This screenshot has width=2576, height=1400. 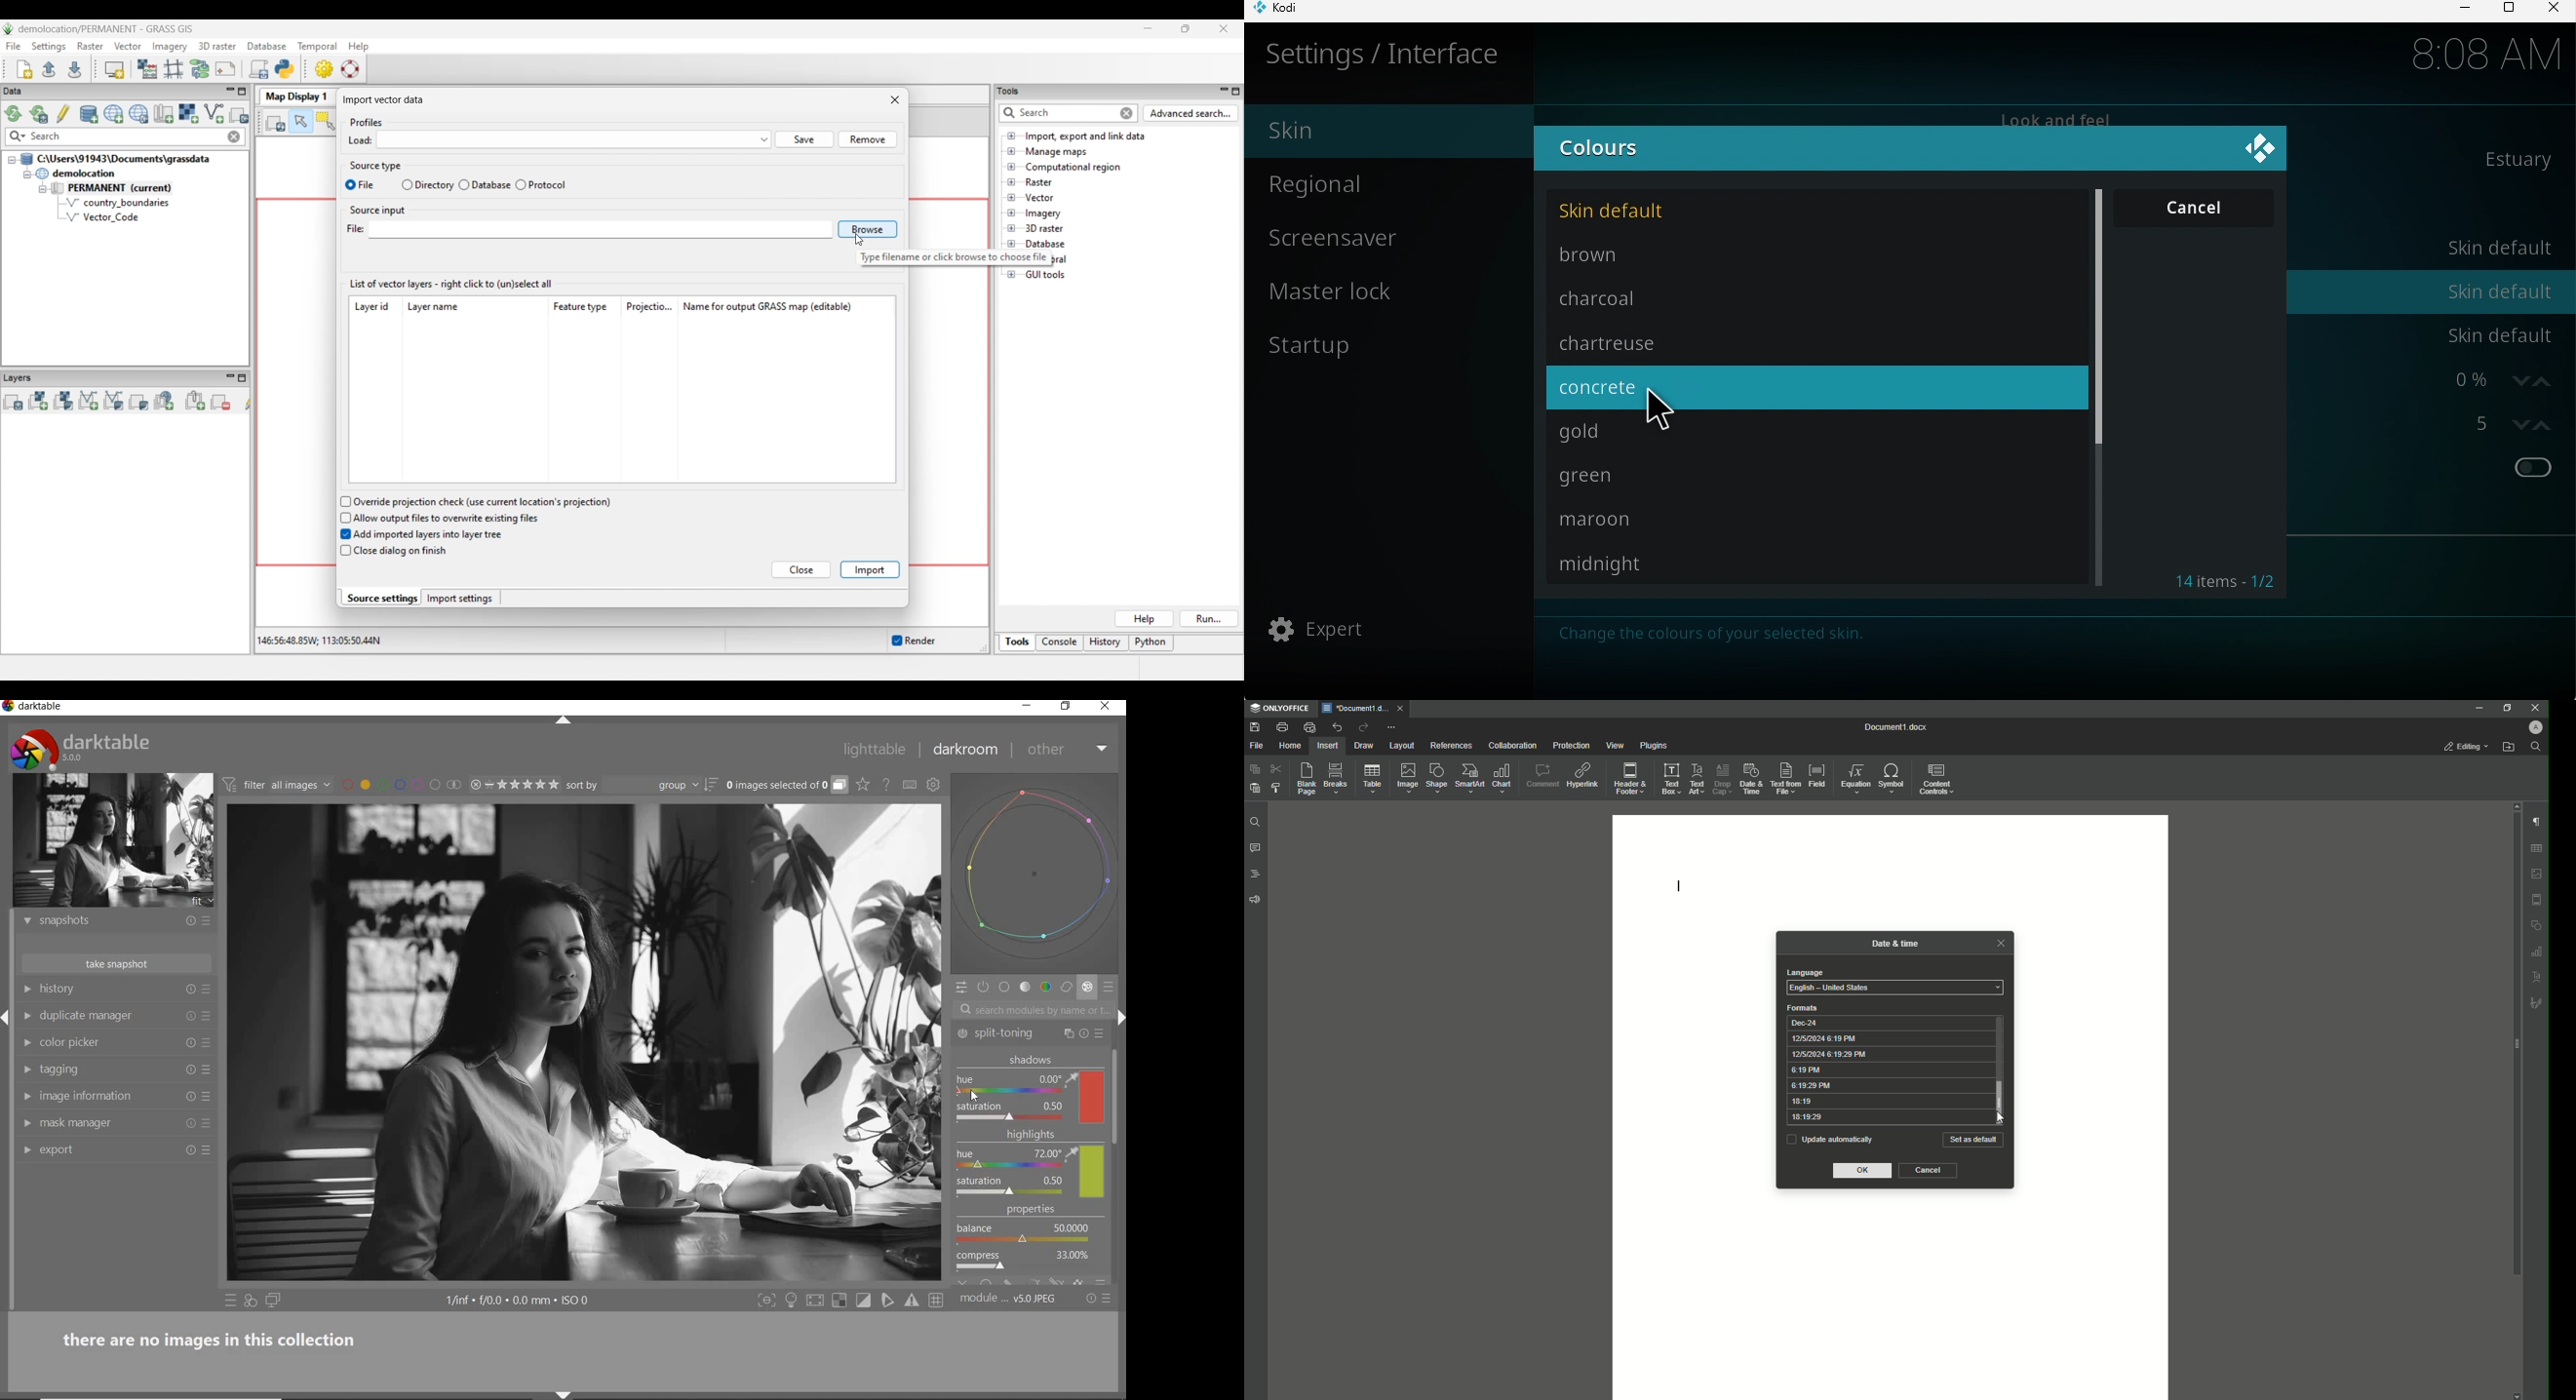 What do you see at coordinates (30, 1043) in the screenshot?
I see `show module` at bounding box center [30, 1043].